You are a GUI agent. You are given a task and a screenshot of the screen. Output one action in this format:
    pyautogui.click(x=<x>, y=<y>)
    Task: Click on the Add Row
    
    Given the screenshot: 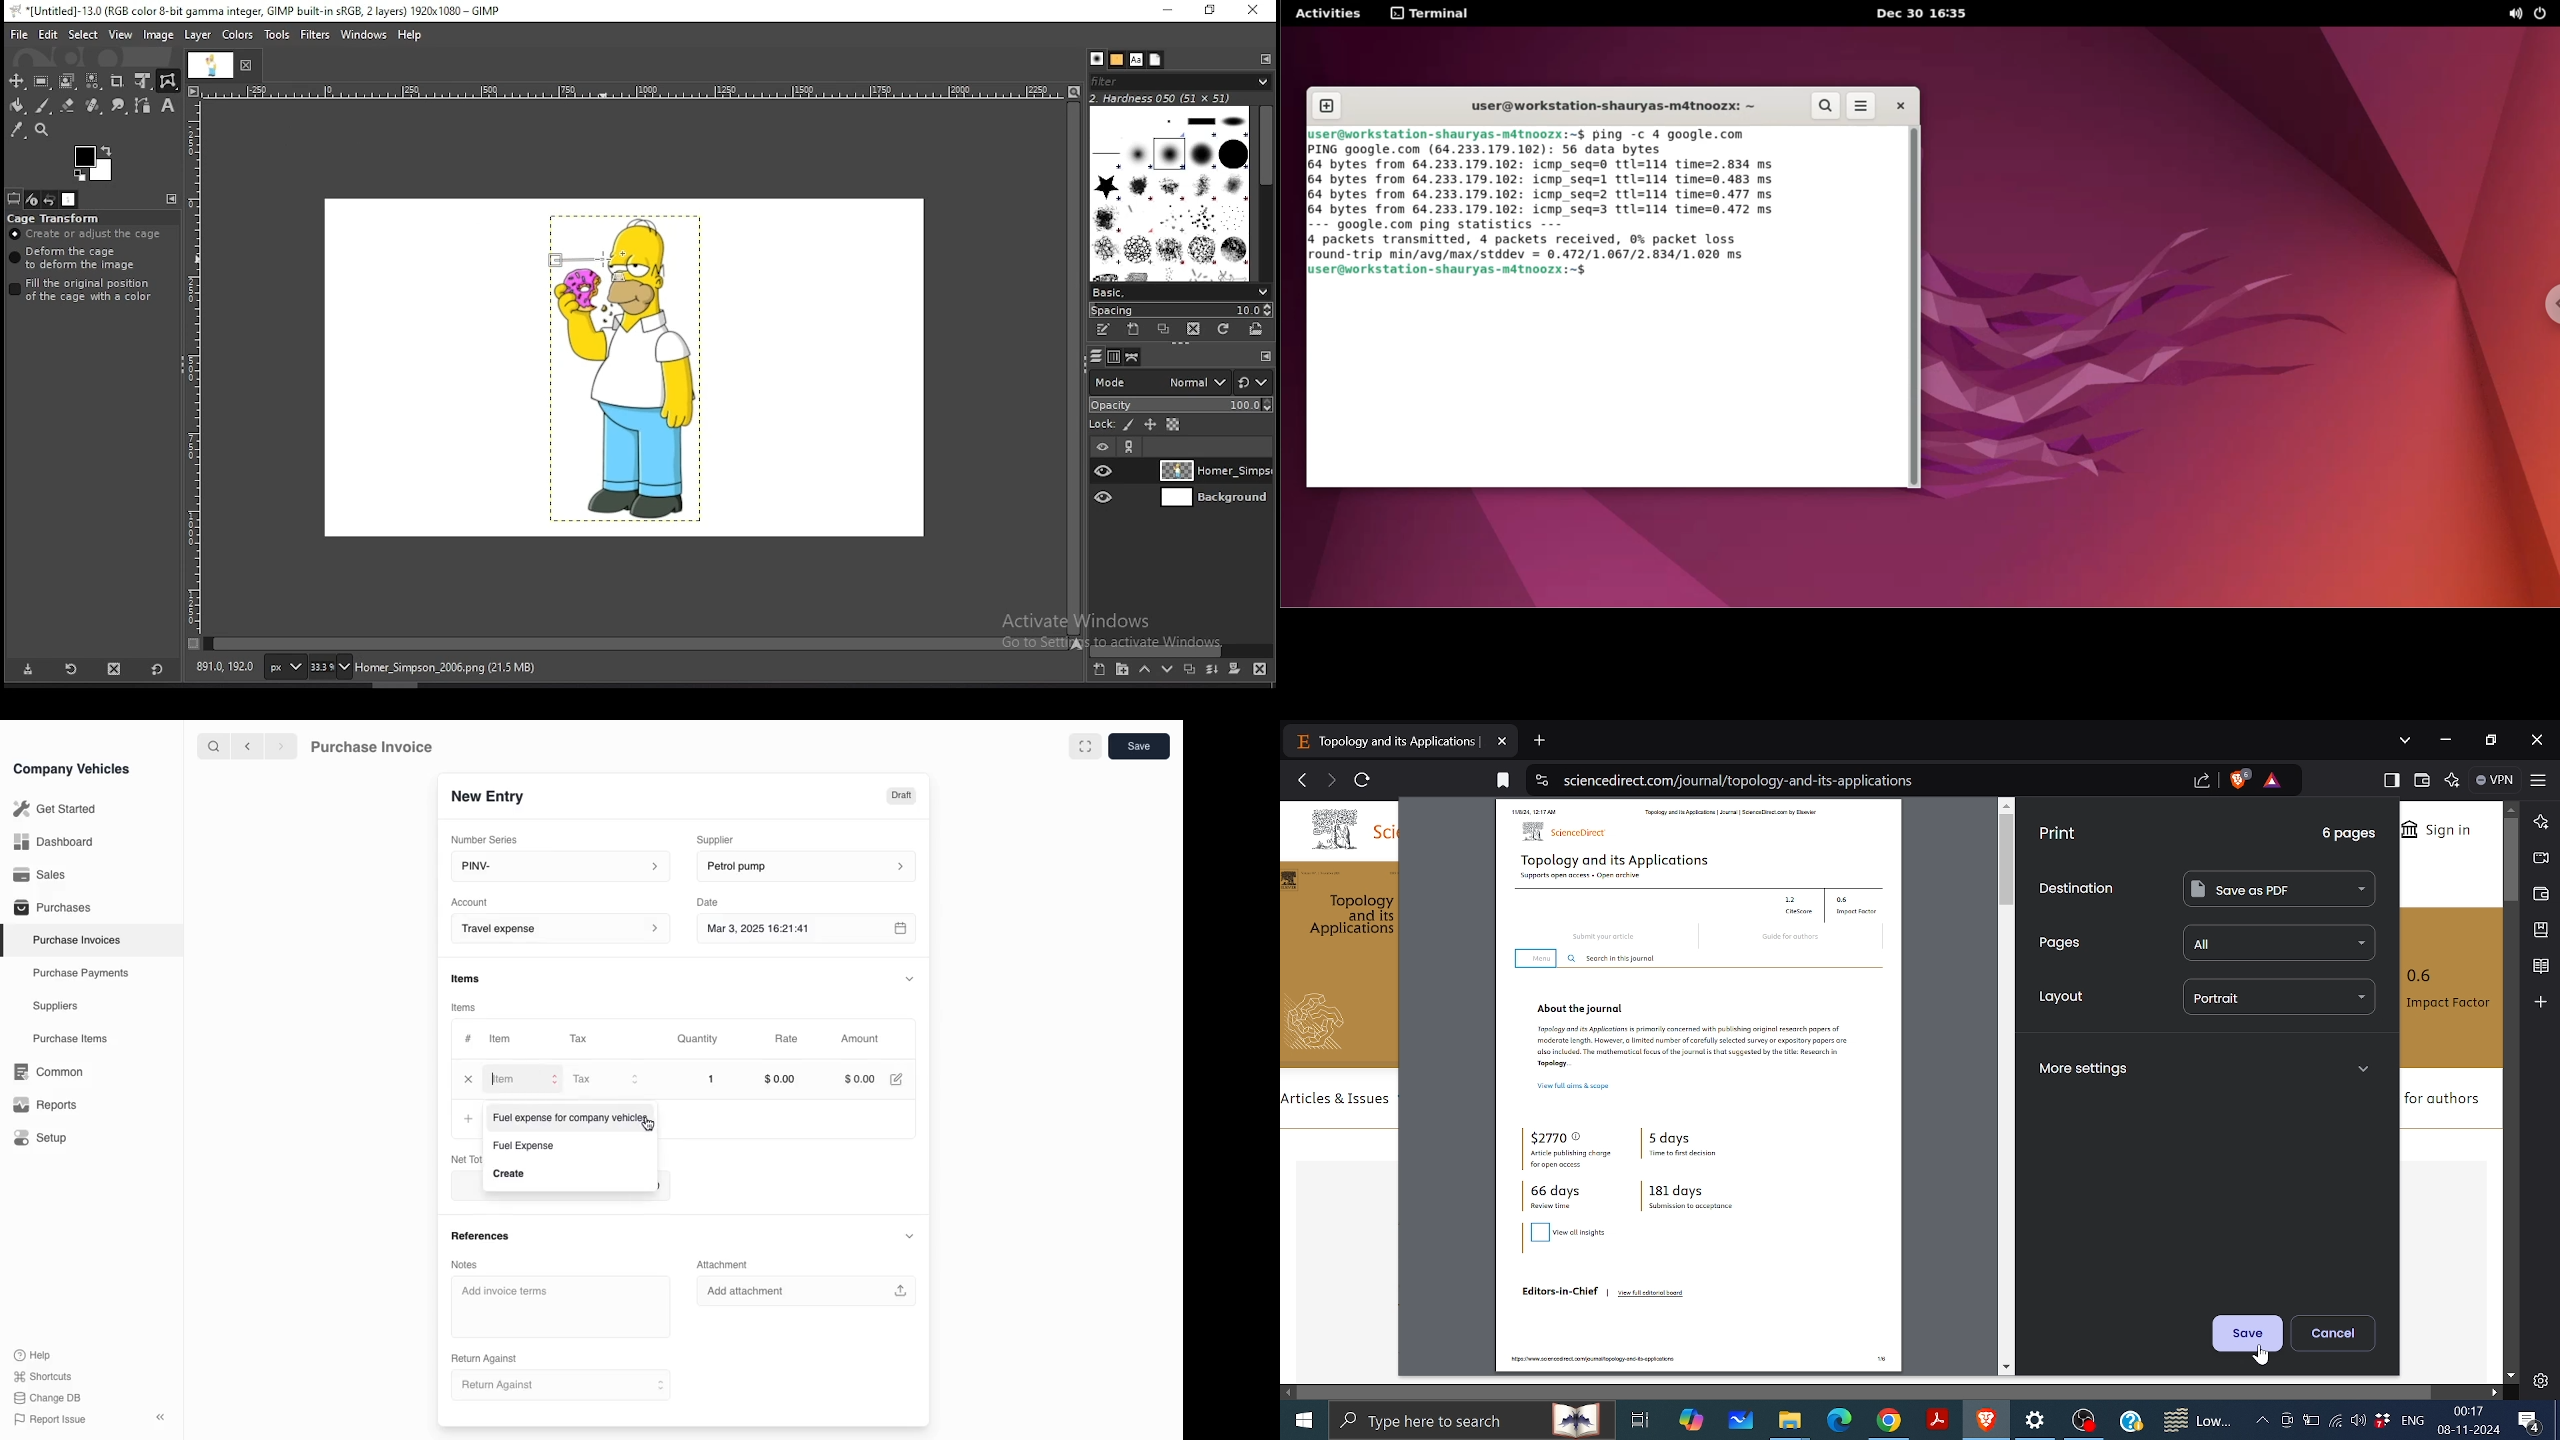 What is the action you would take?
    pyautogui.click(x=465, y=1120)
    